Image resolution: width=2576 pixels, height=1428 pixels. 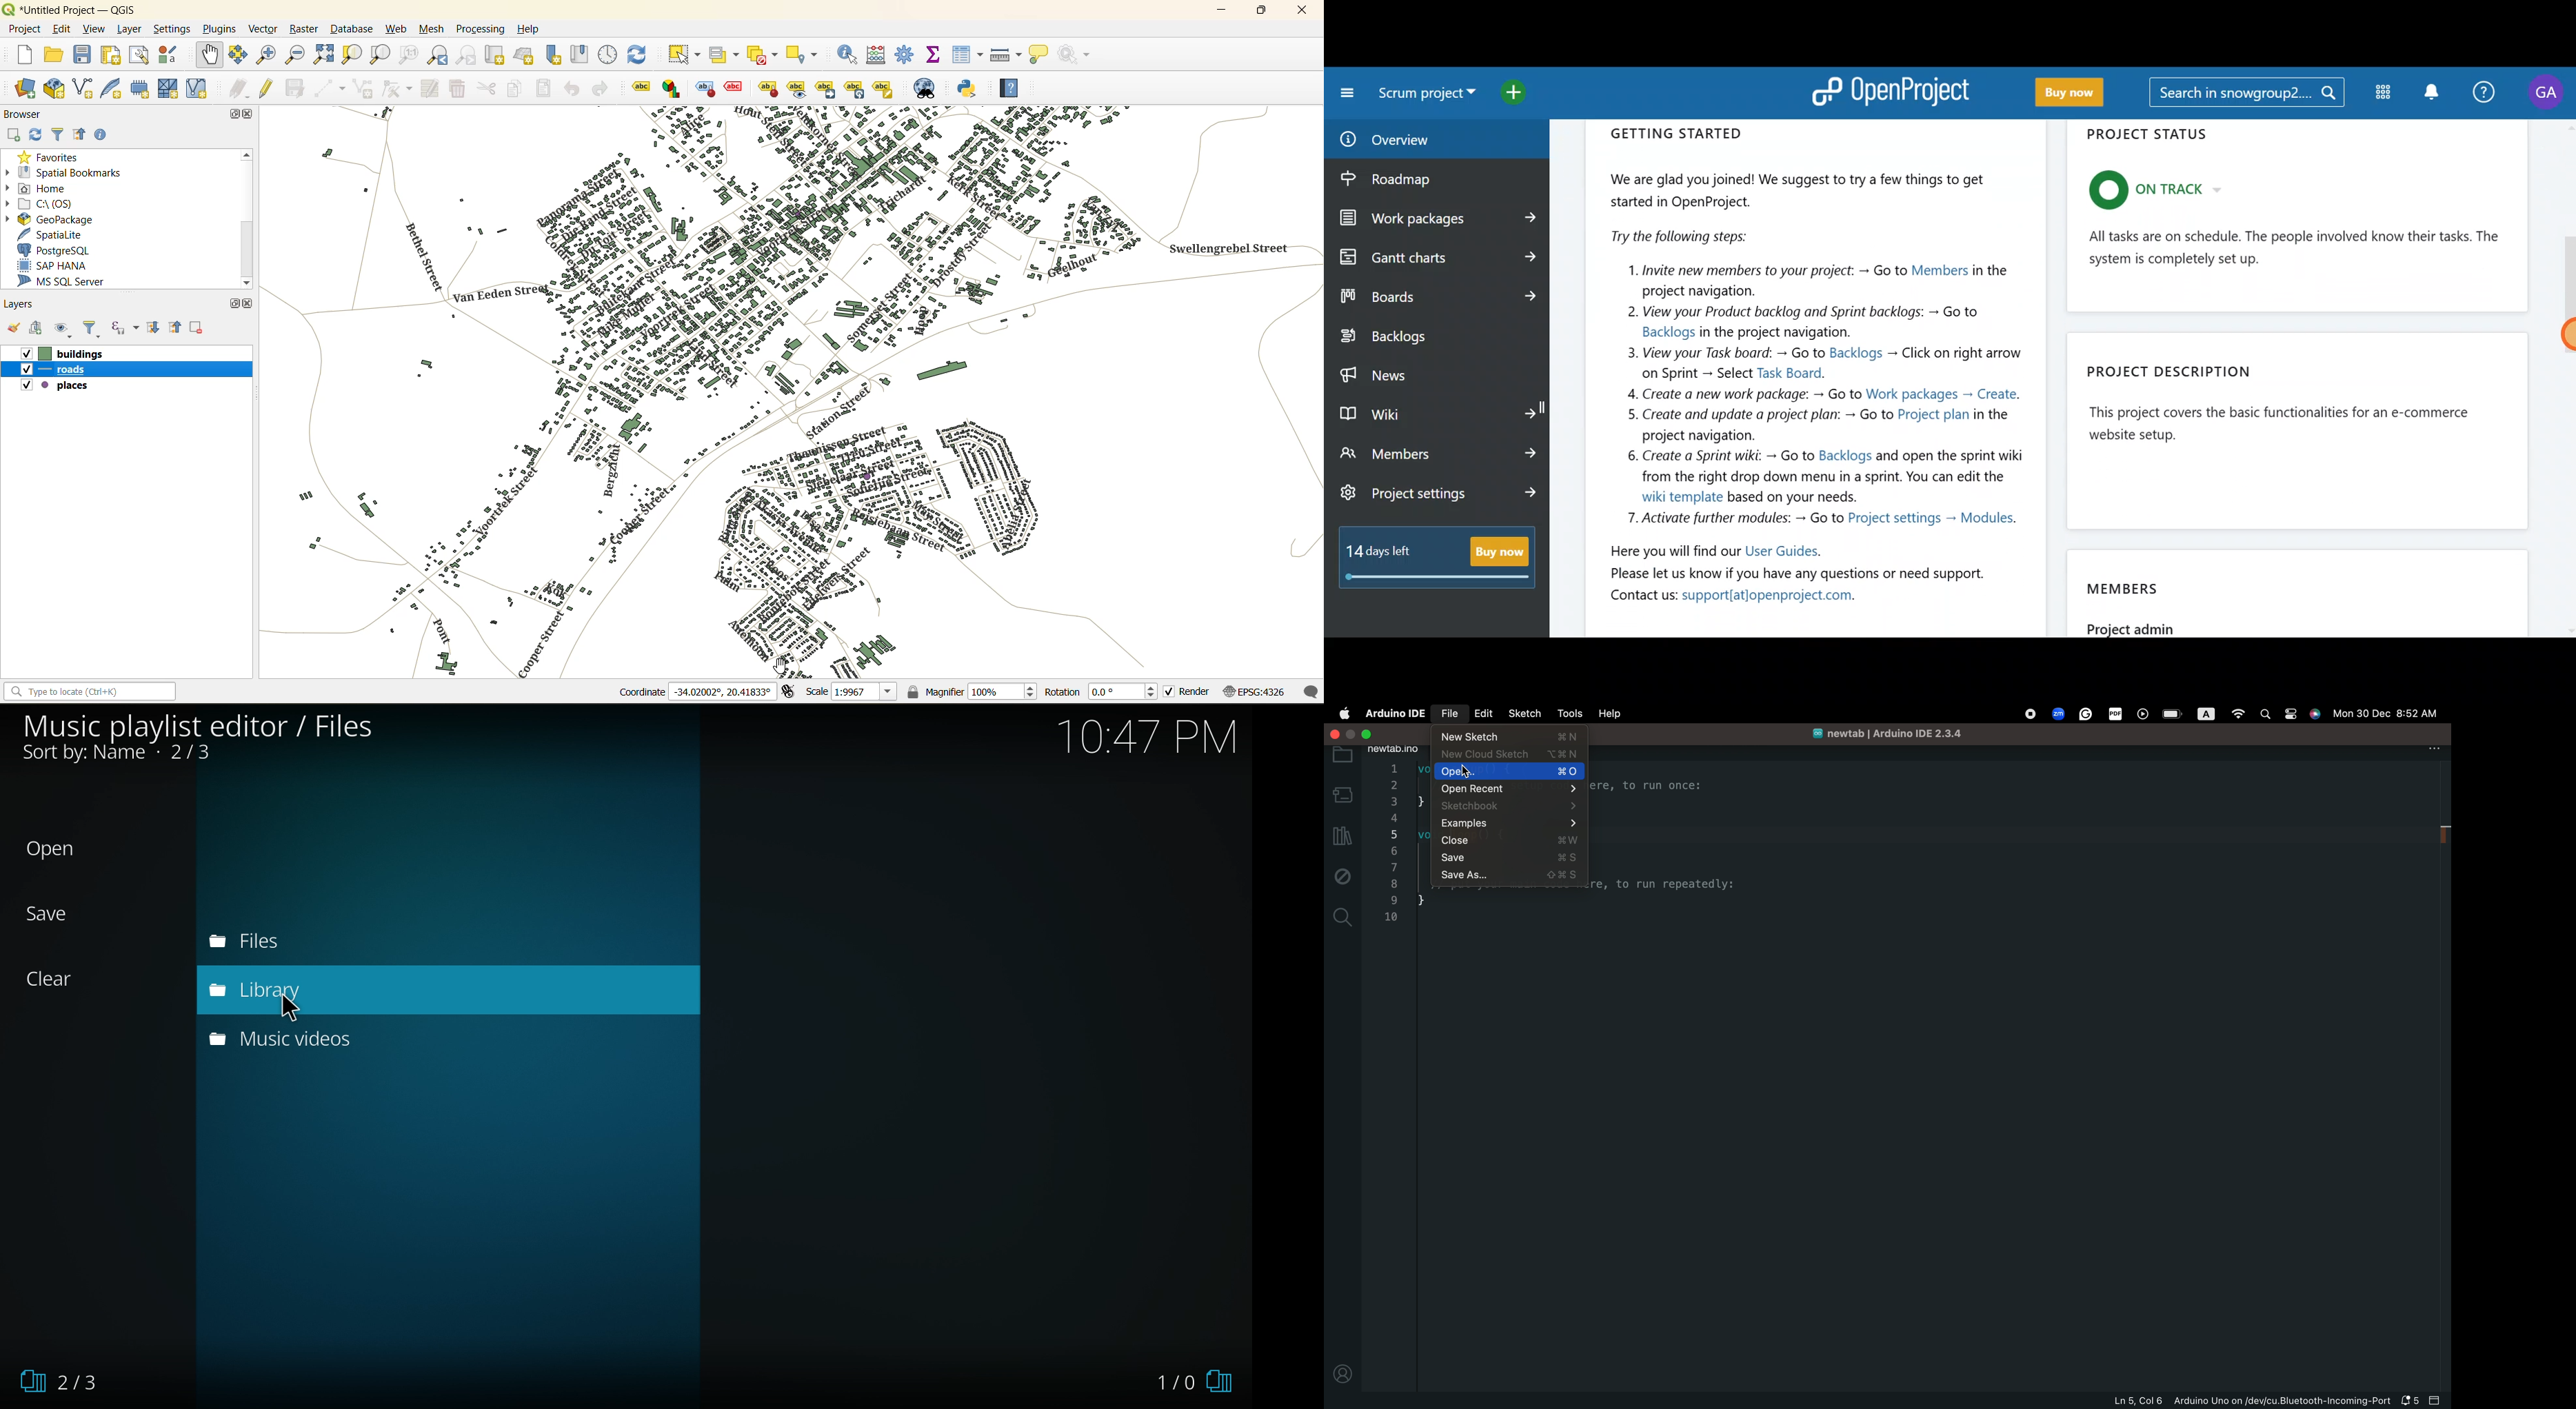 I want to click on edits, so click(x=240, y=88).